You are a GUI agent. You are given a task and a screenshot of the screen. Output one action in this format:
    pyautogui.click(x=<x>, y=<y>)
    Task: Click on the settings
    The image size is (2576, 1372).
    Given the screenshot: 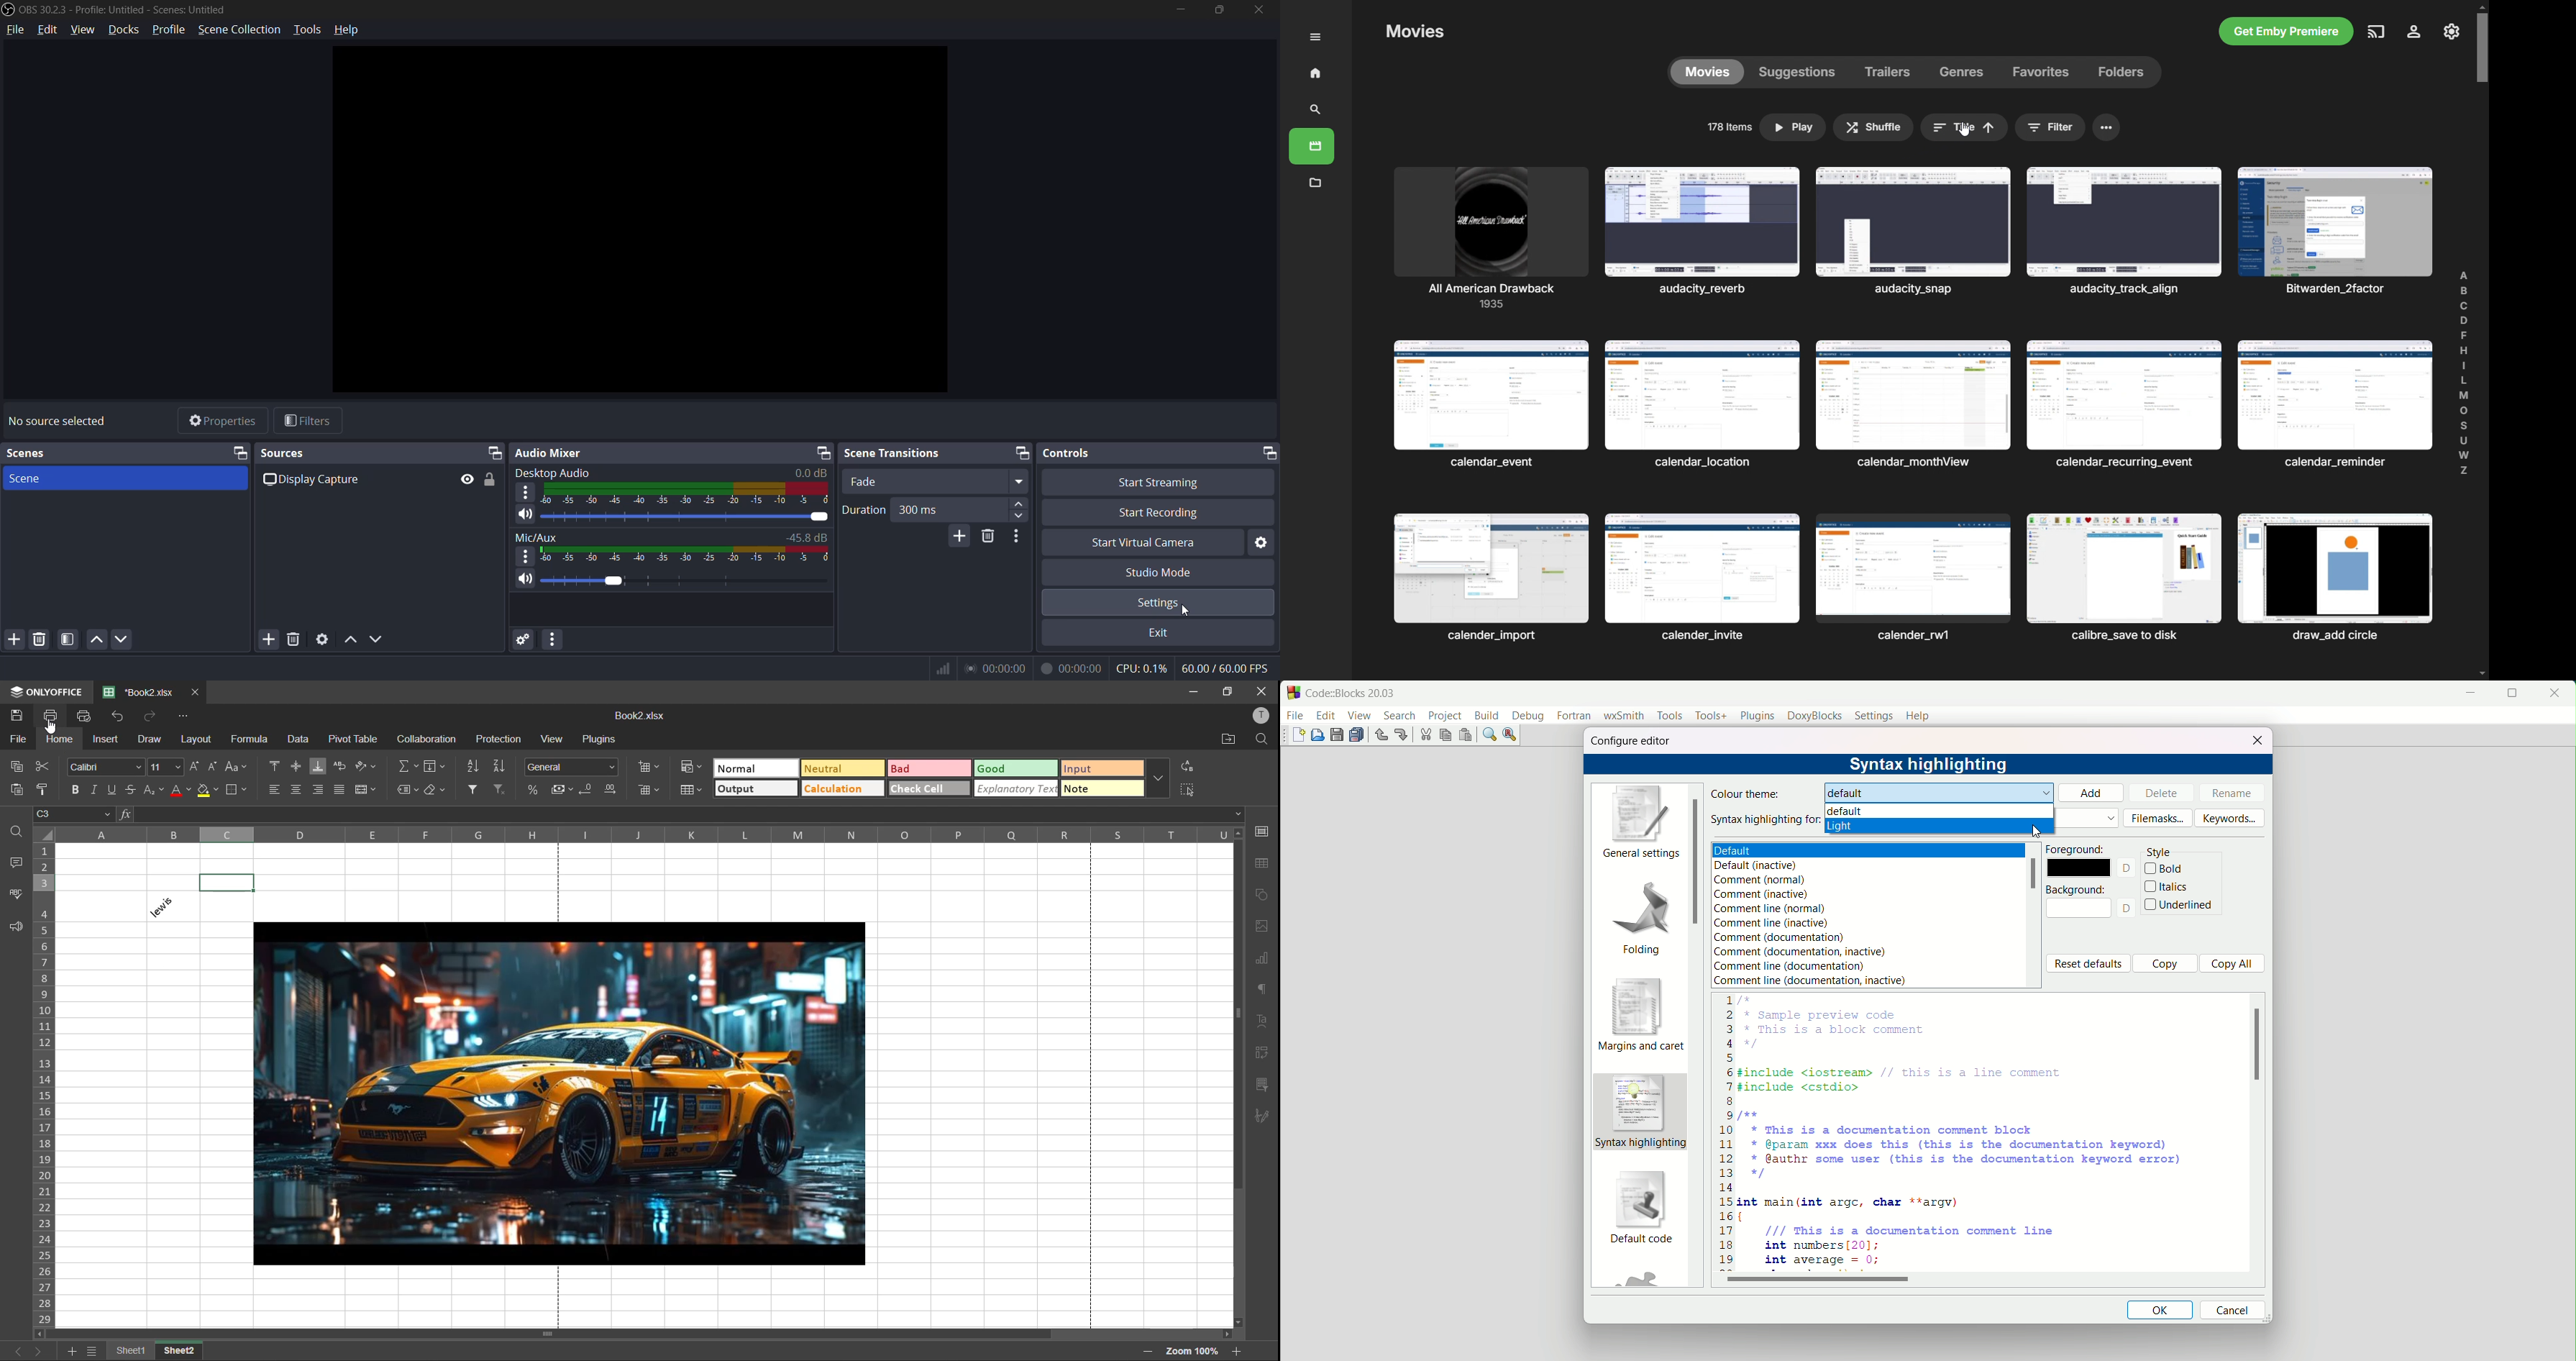 What is the action you would take?
    pyautogui.click(x=1874, y=716)
    